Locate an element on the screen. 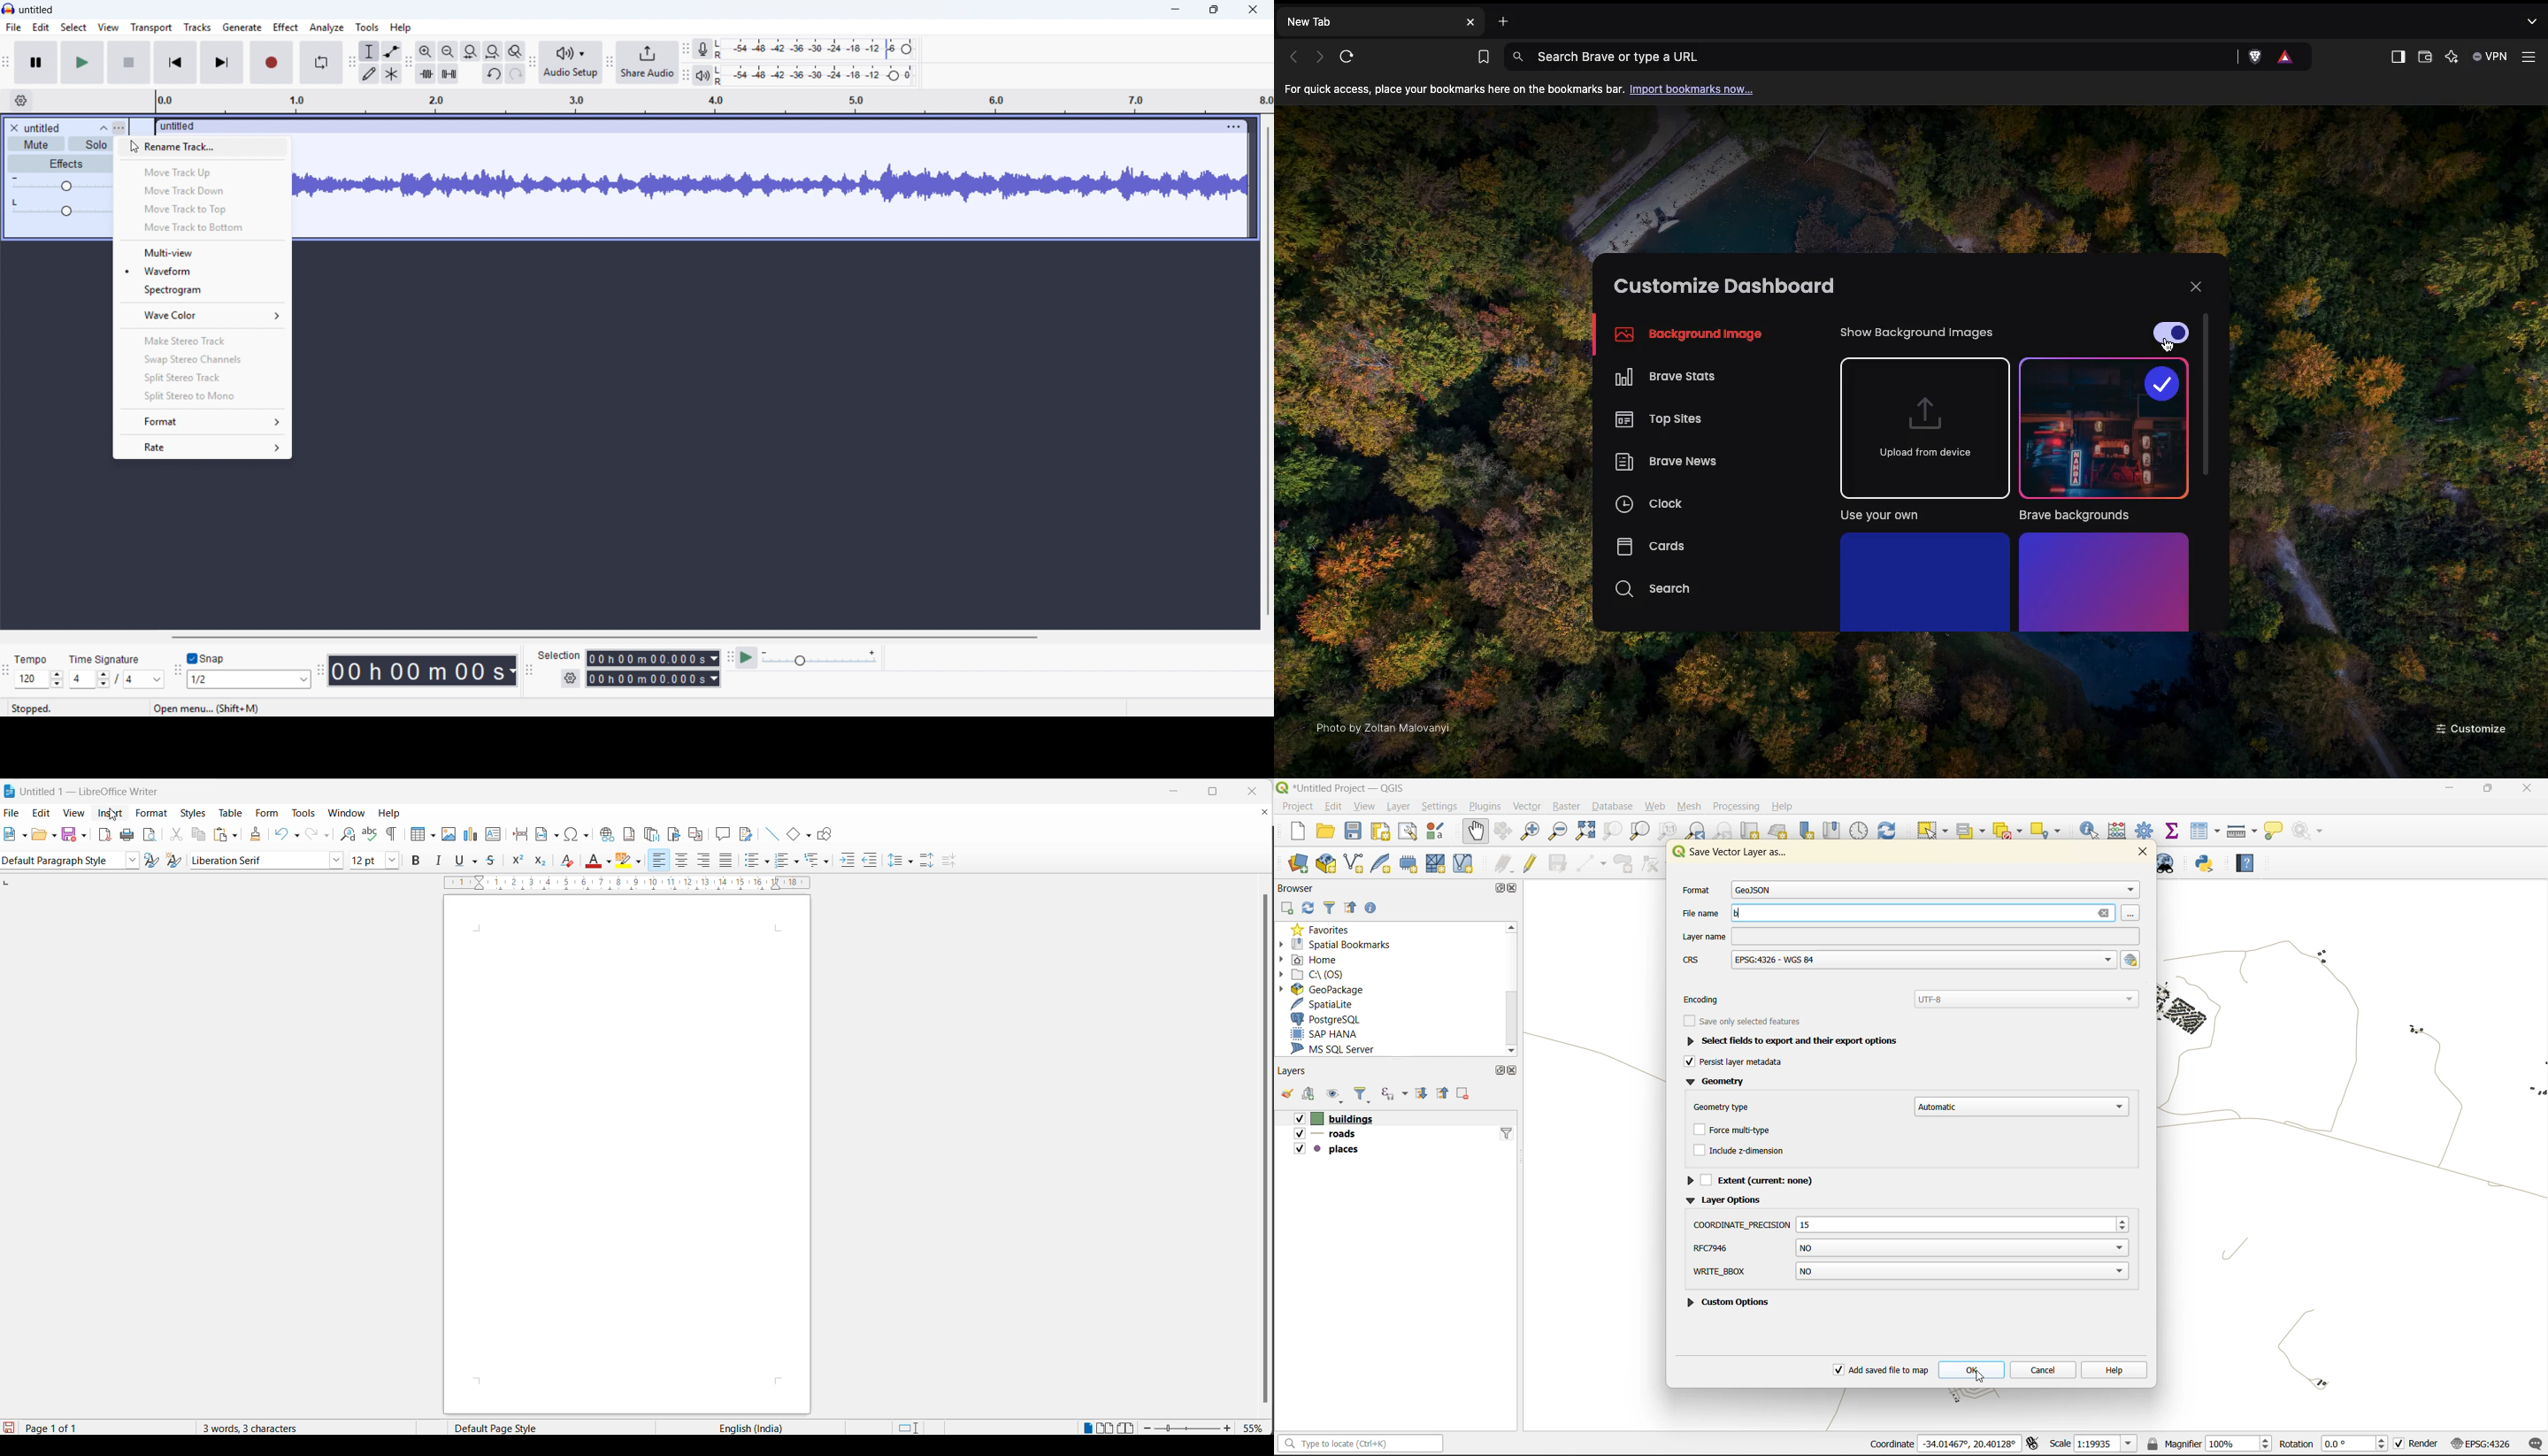  insert images is located at coordinates (449, 835).